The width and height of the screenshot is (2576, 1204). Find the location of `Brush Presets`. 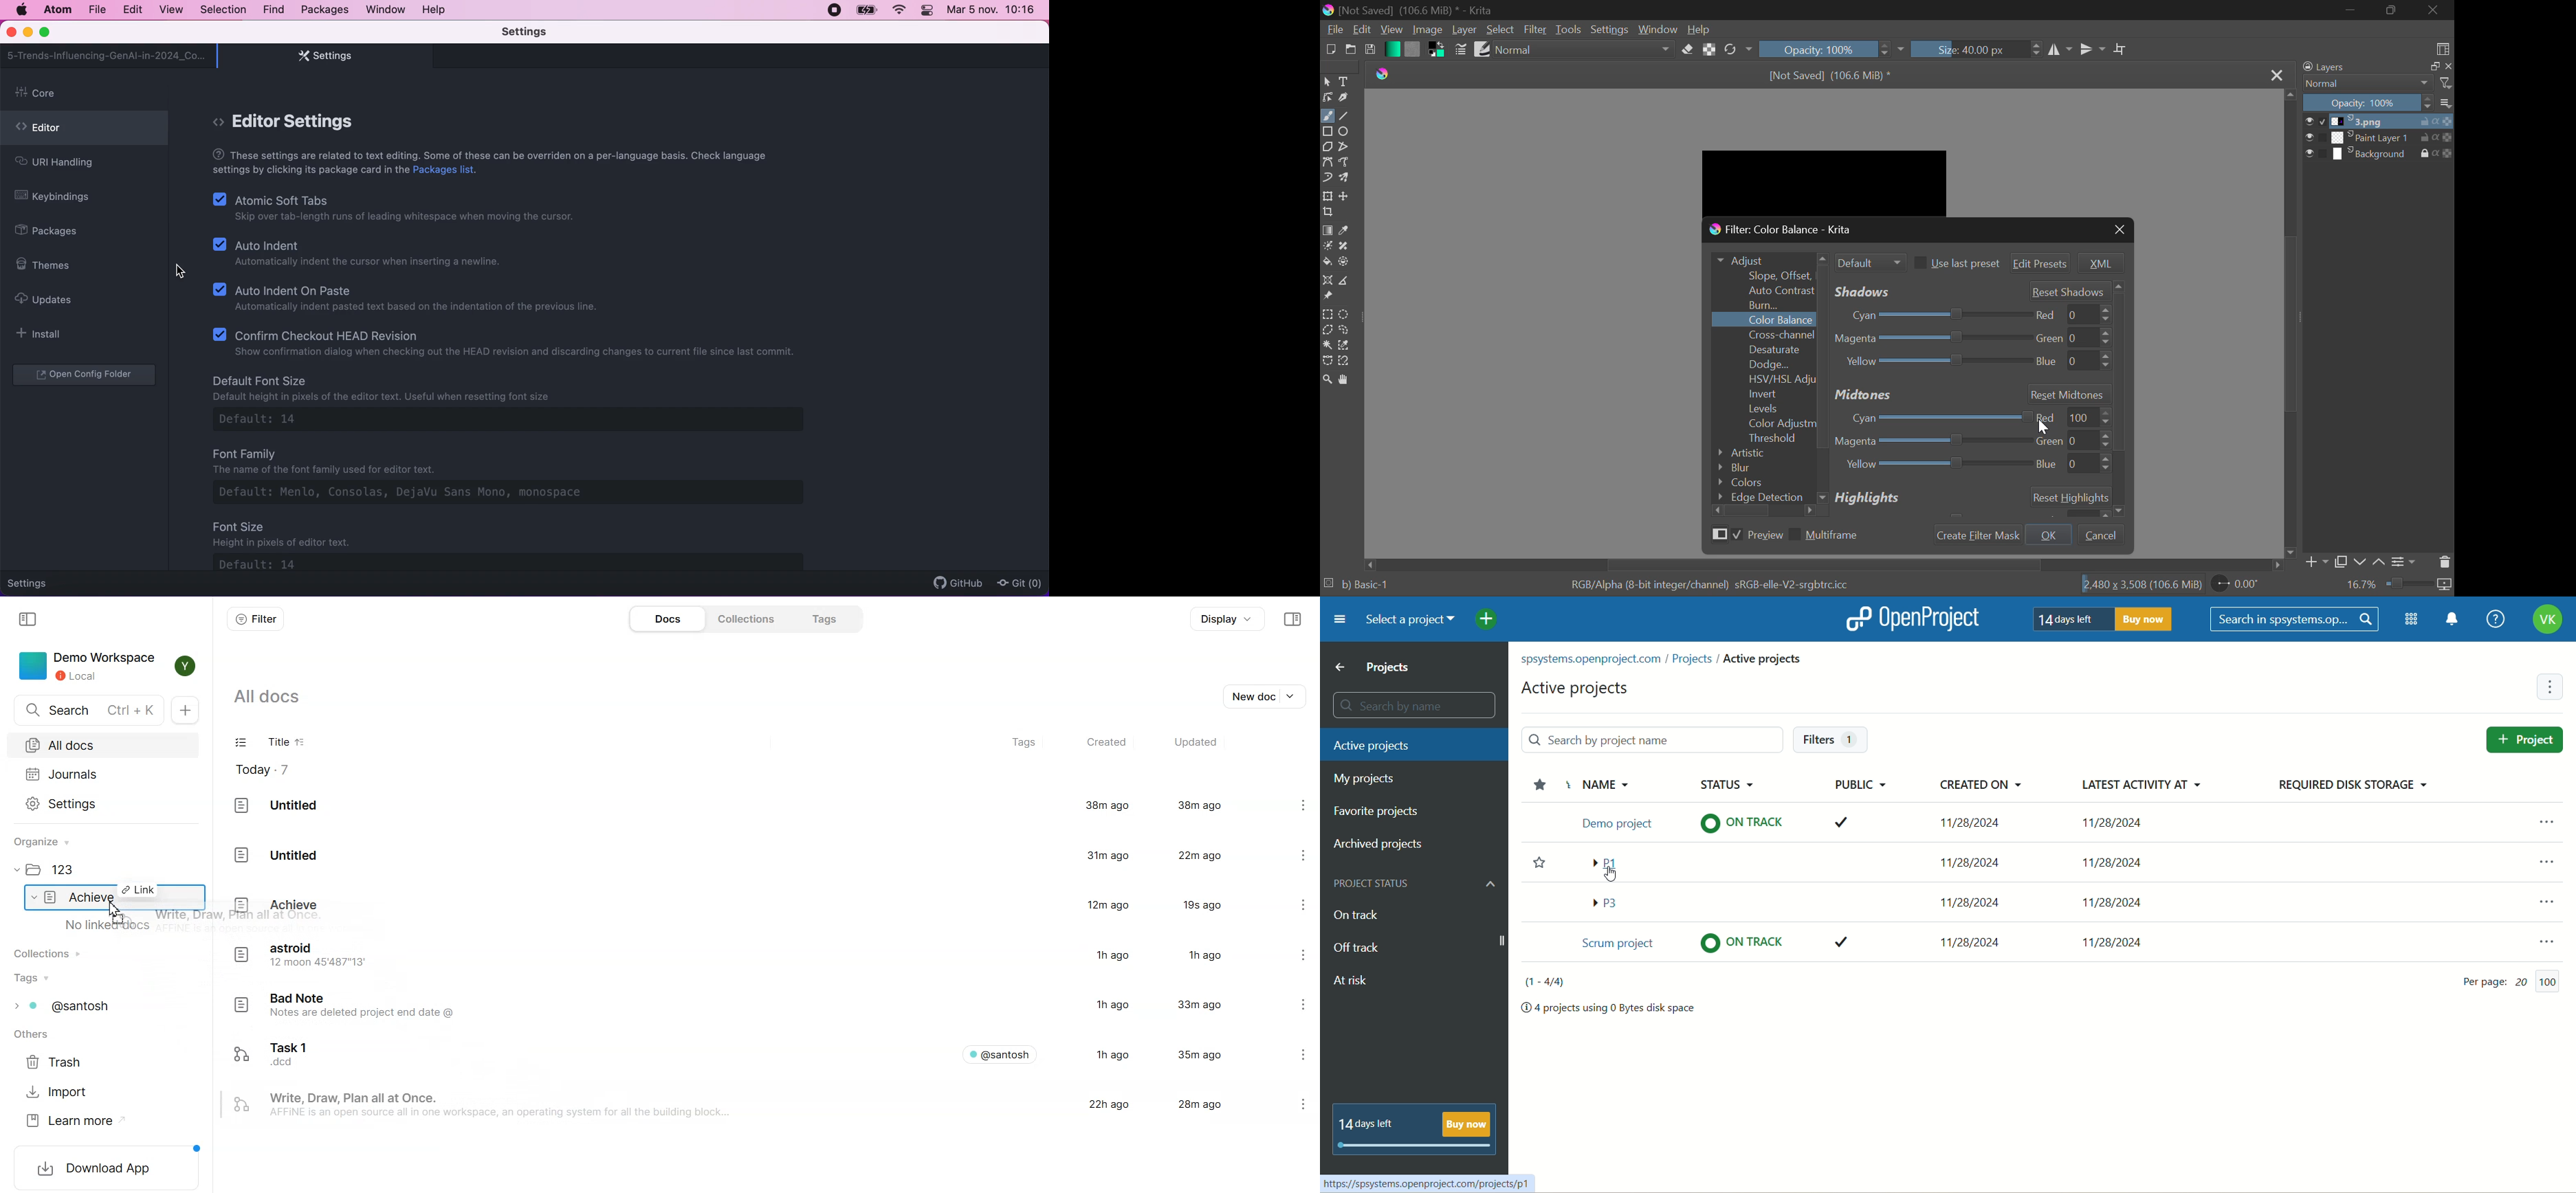

Brush Presets is located at coordinates (1482, 49).